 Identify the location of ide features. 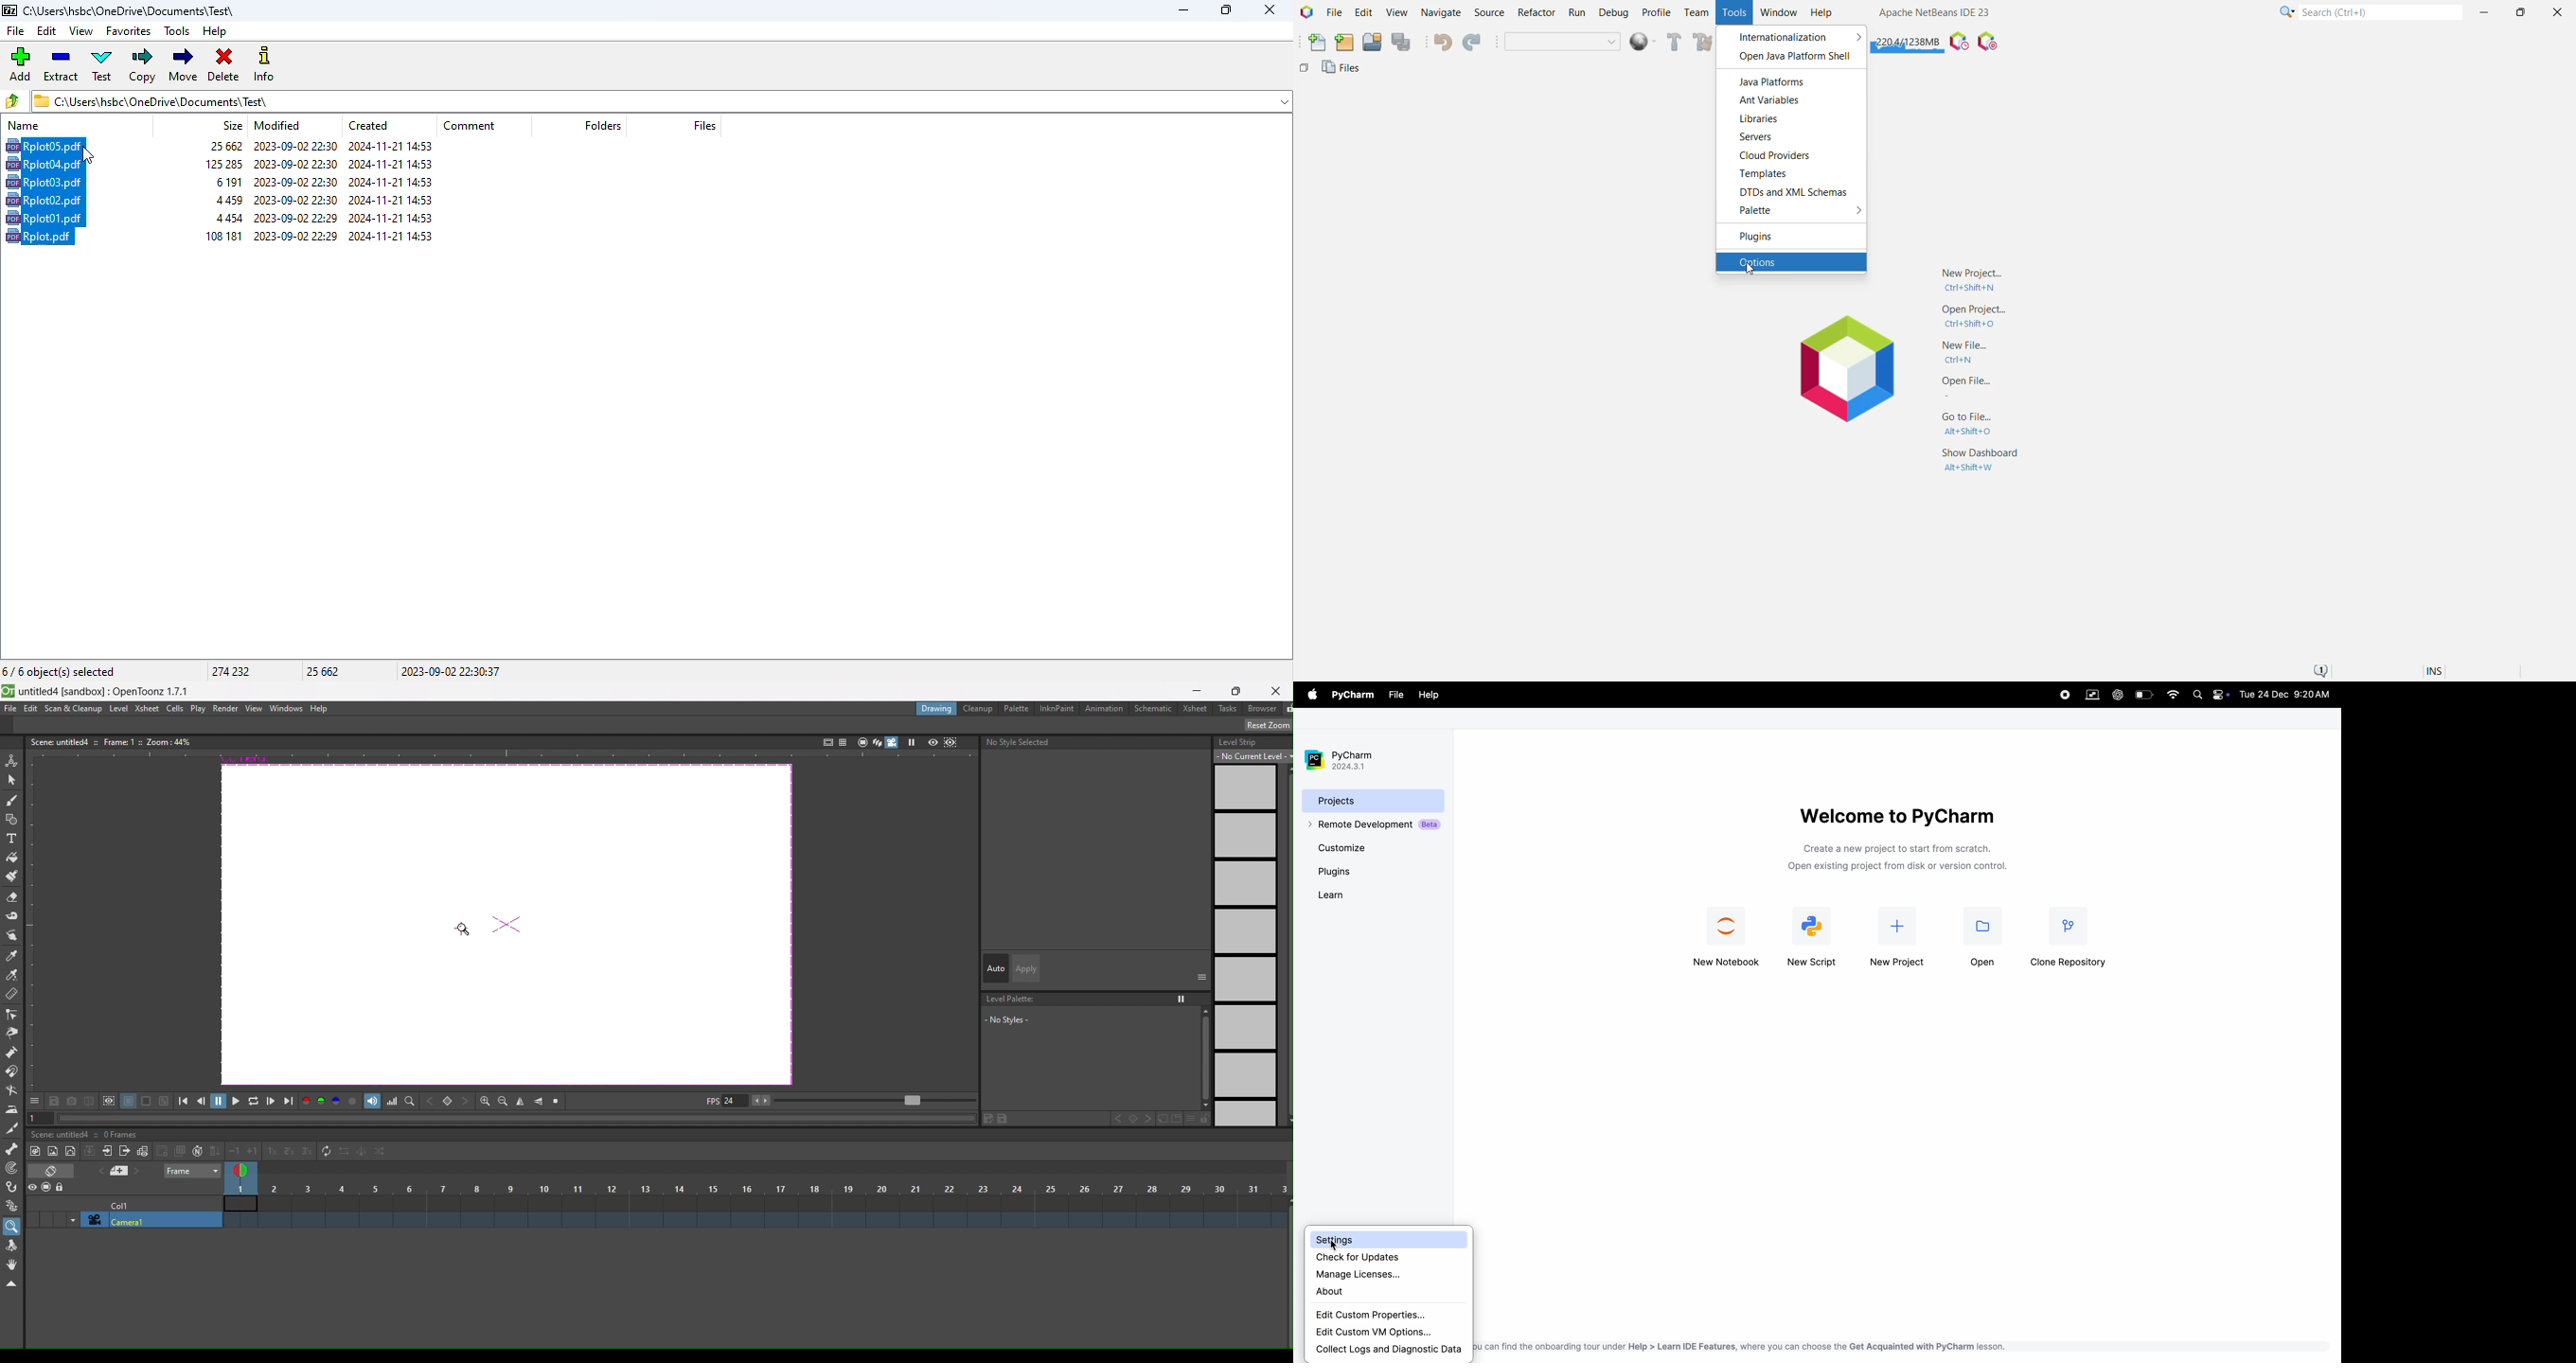
(1740, 1347).